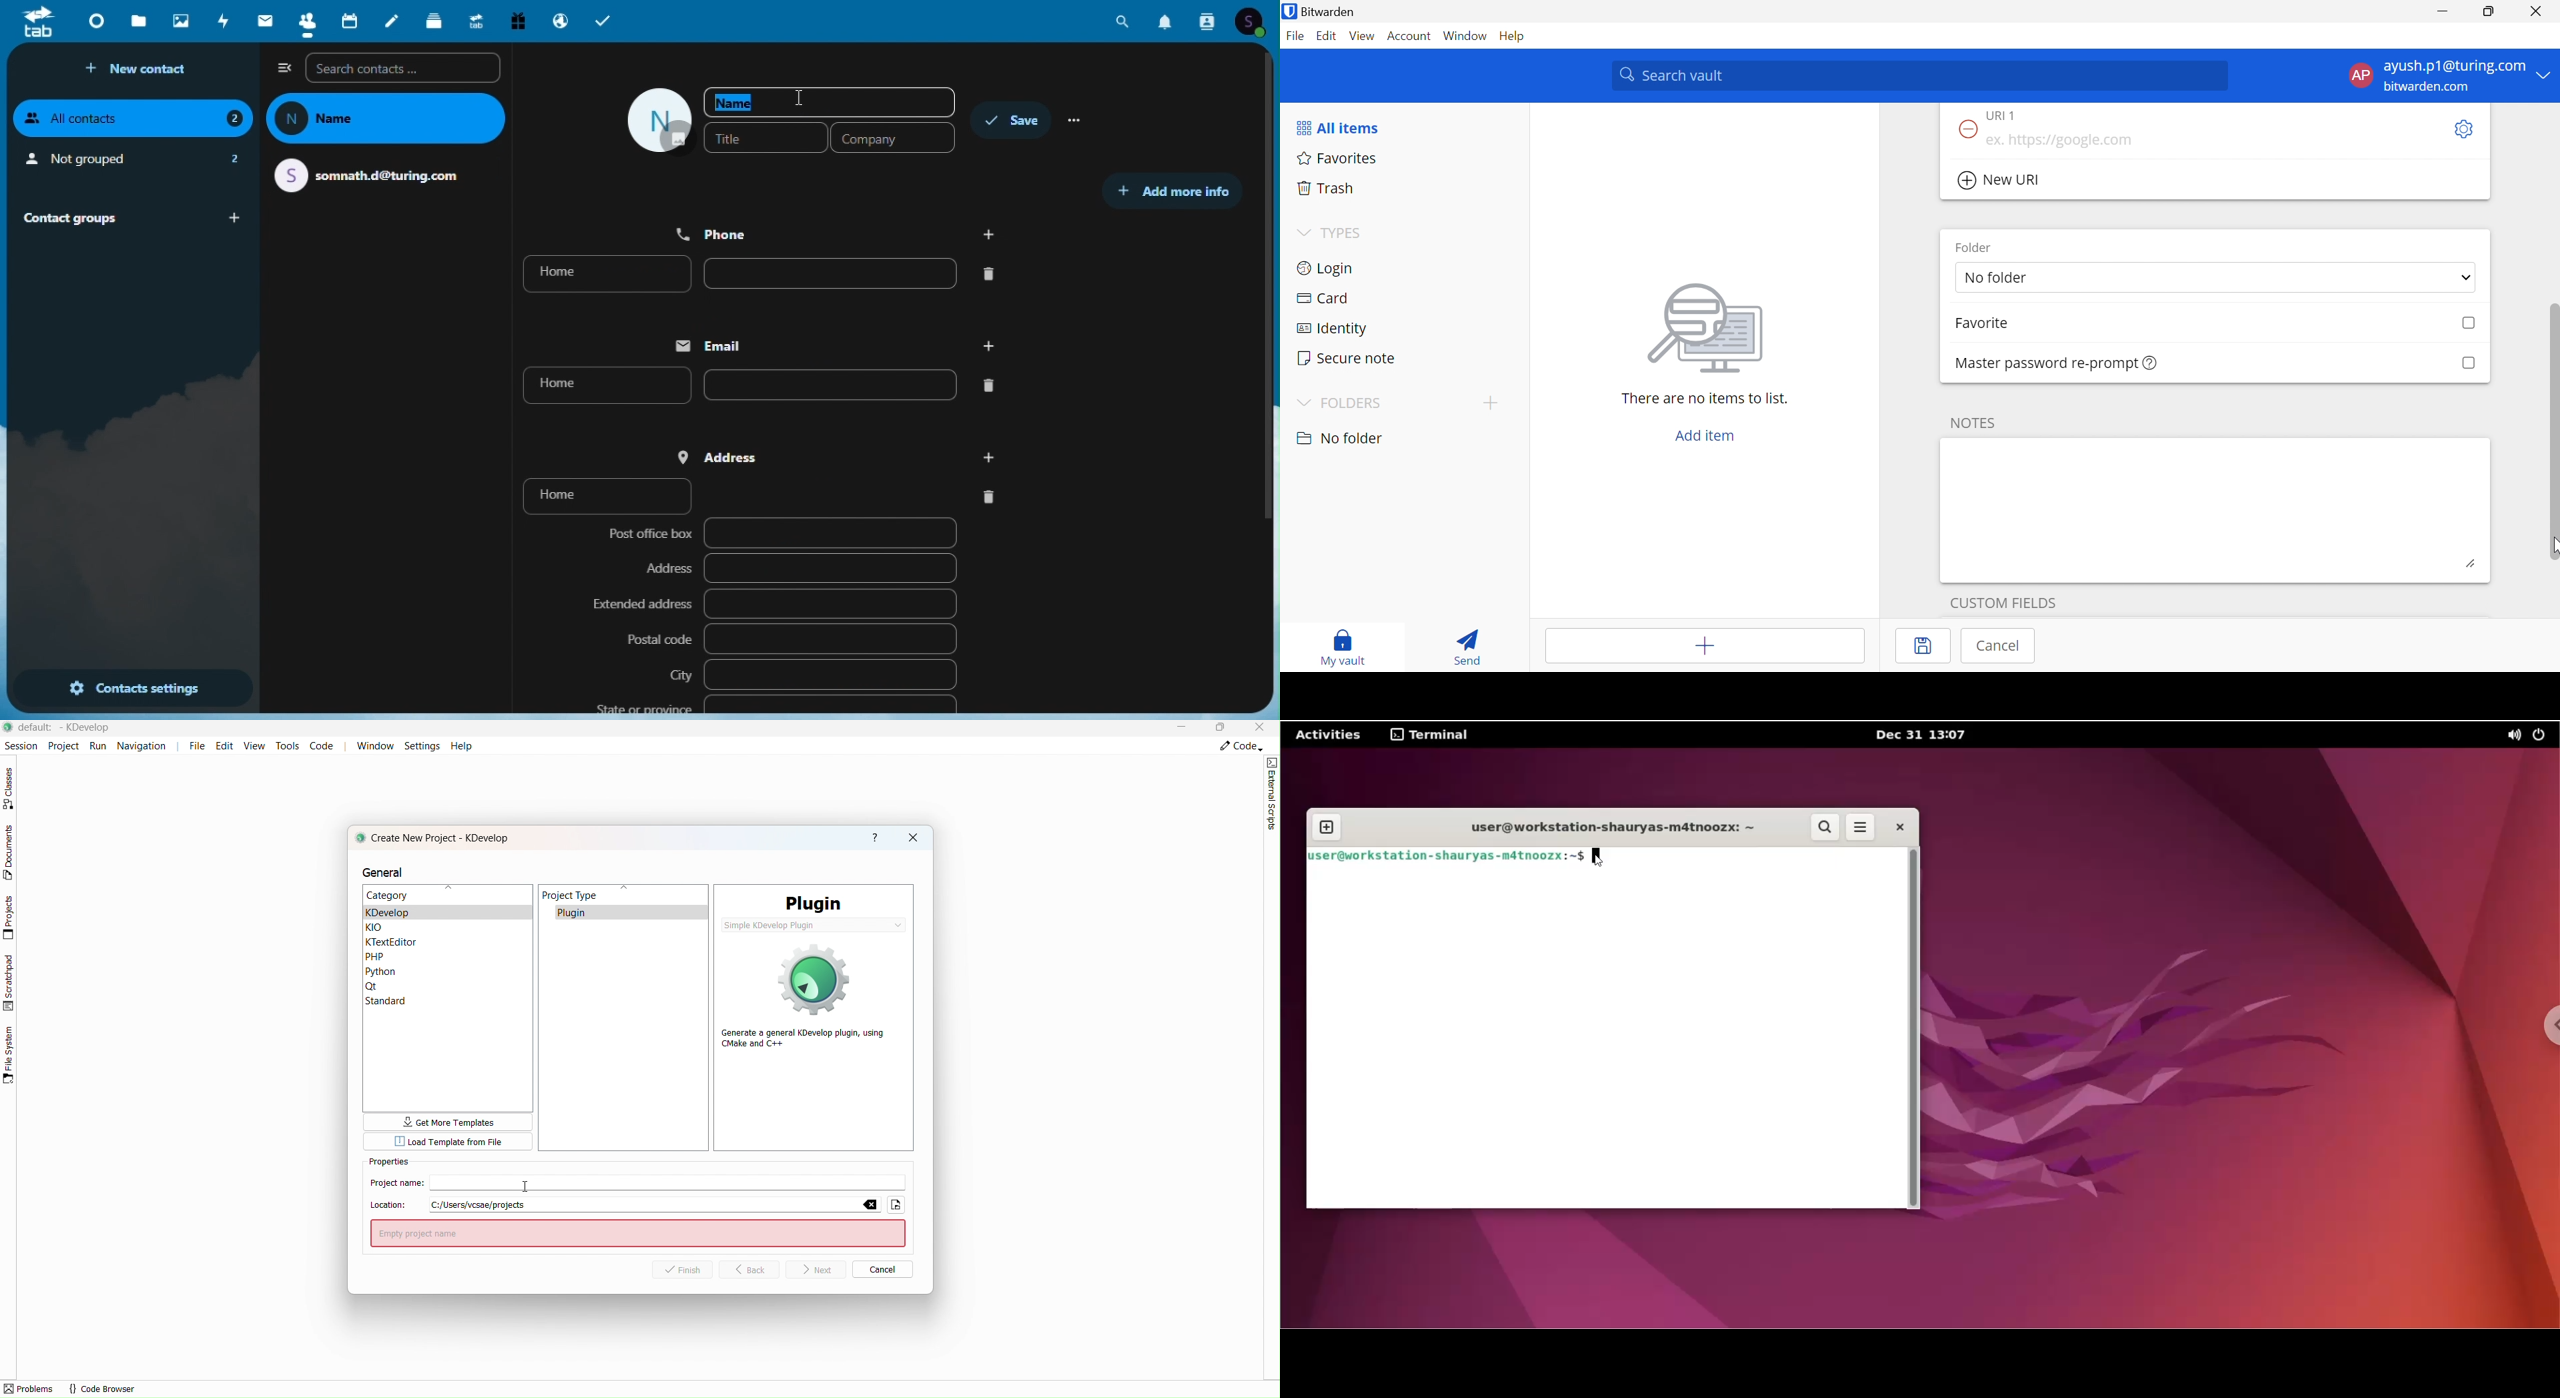  What do you see at coordinates (404, 68) in the screenshot?
I see `Search contacts` at bounding box center [404, 68].